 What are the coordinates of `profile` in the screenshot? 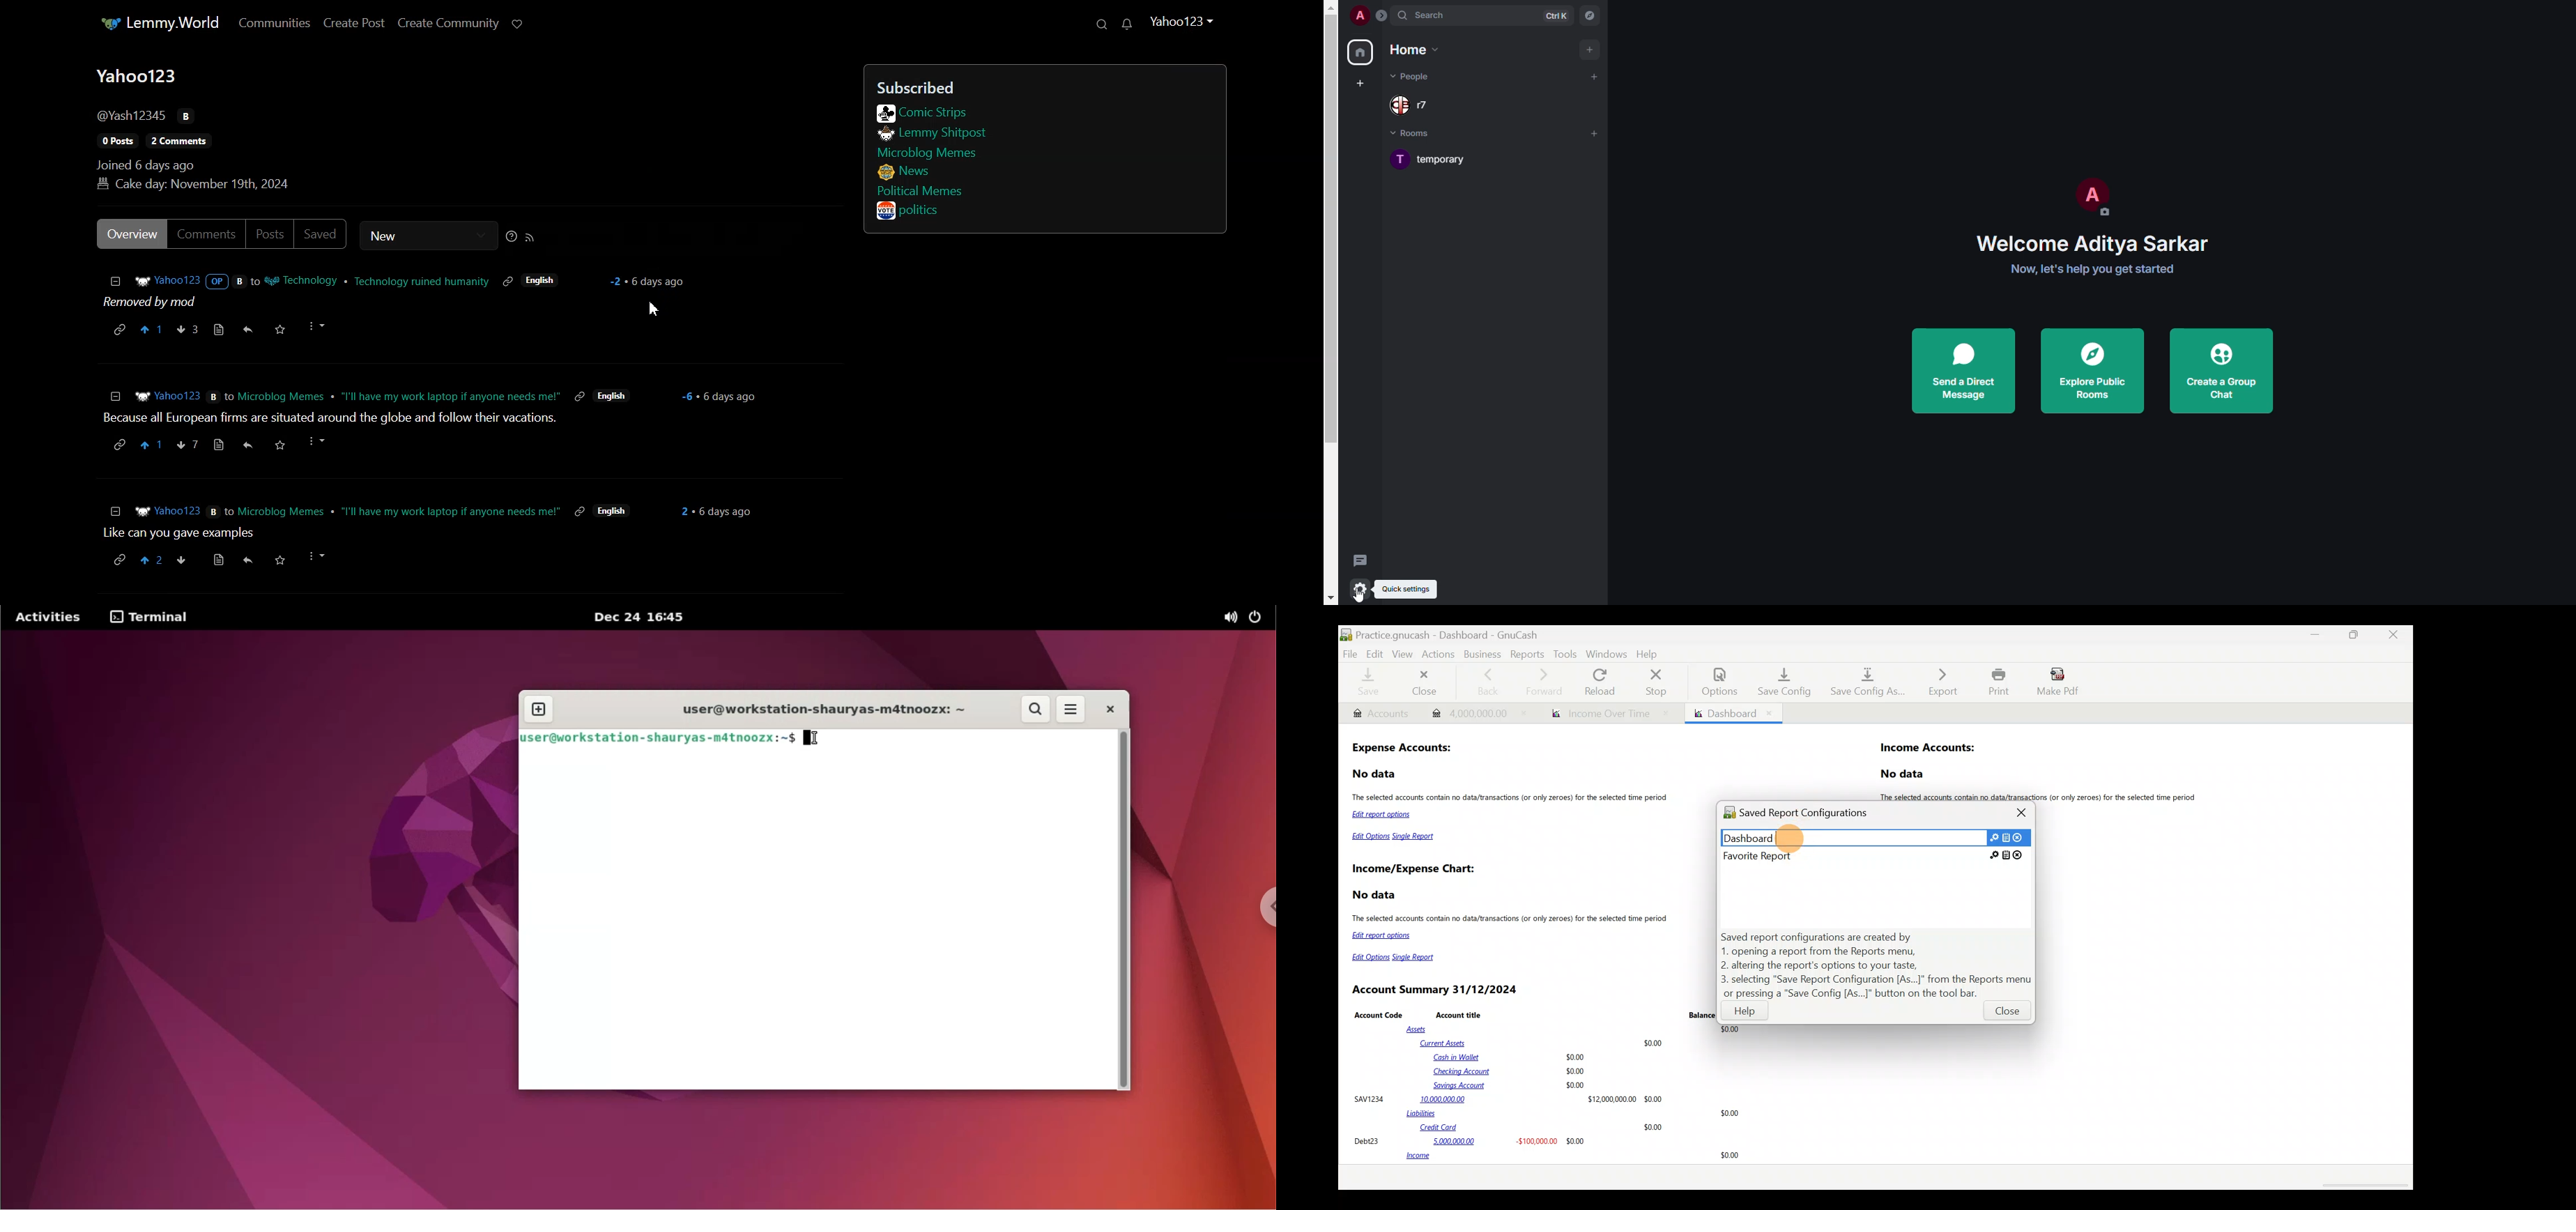 It's located at (1359, 15).